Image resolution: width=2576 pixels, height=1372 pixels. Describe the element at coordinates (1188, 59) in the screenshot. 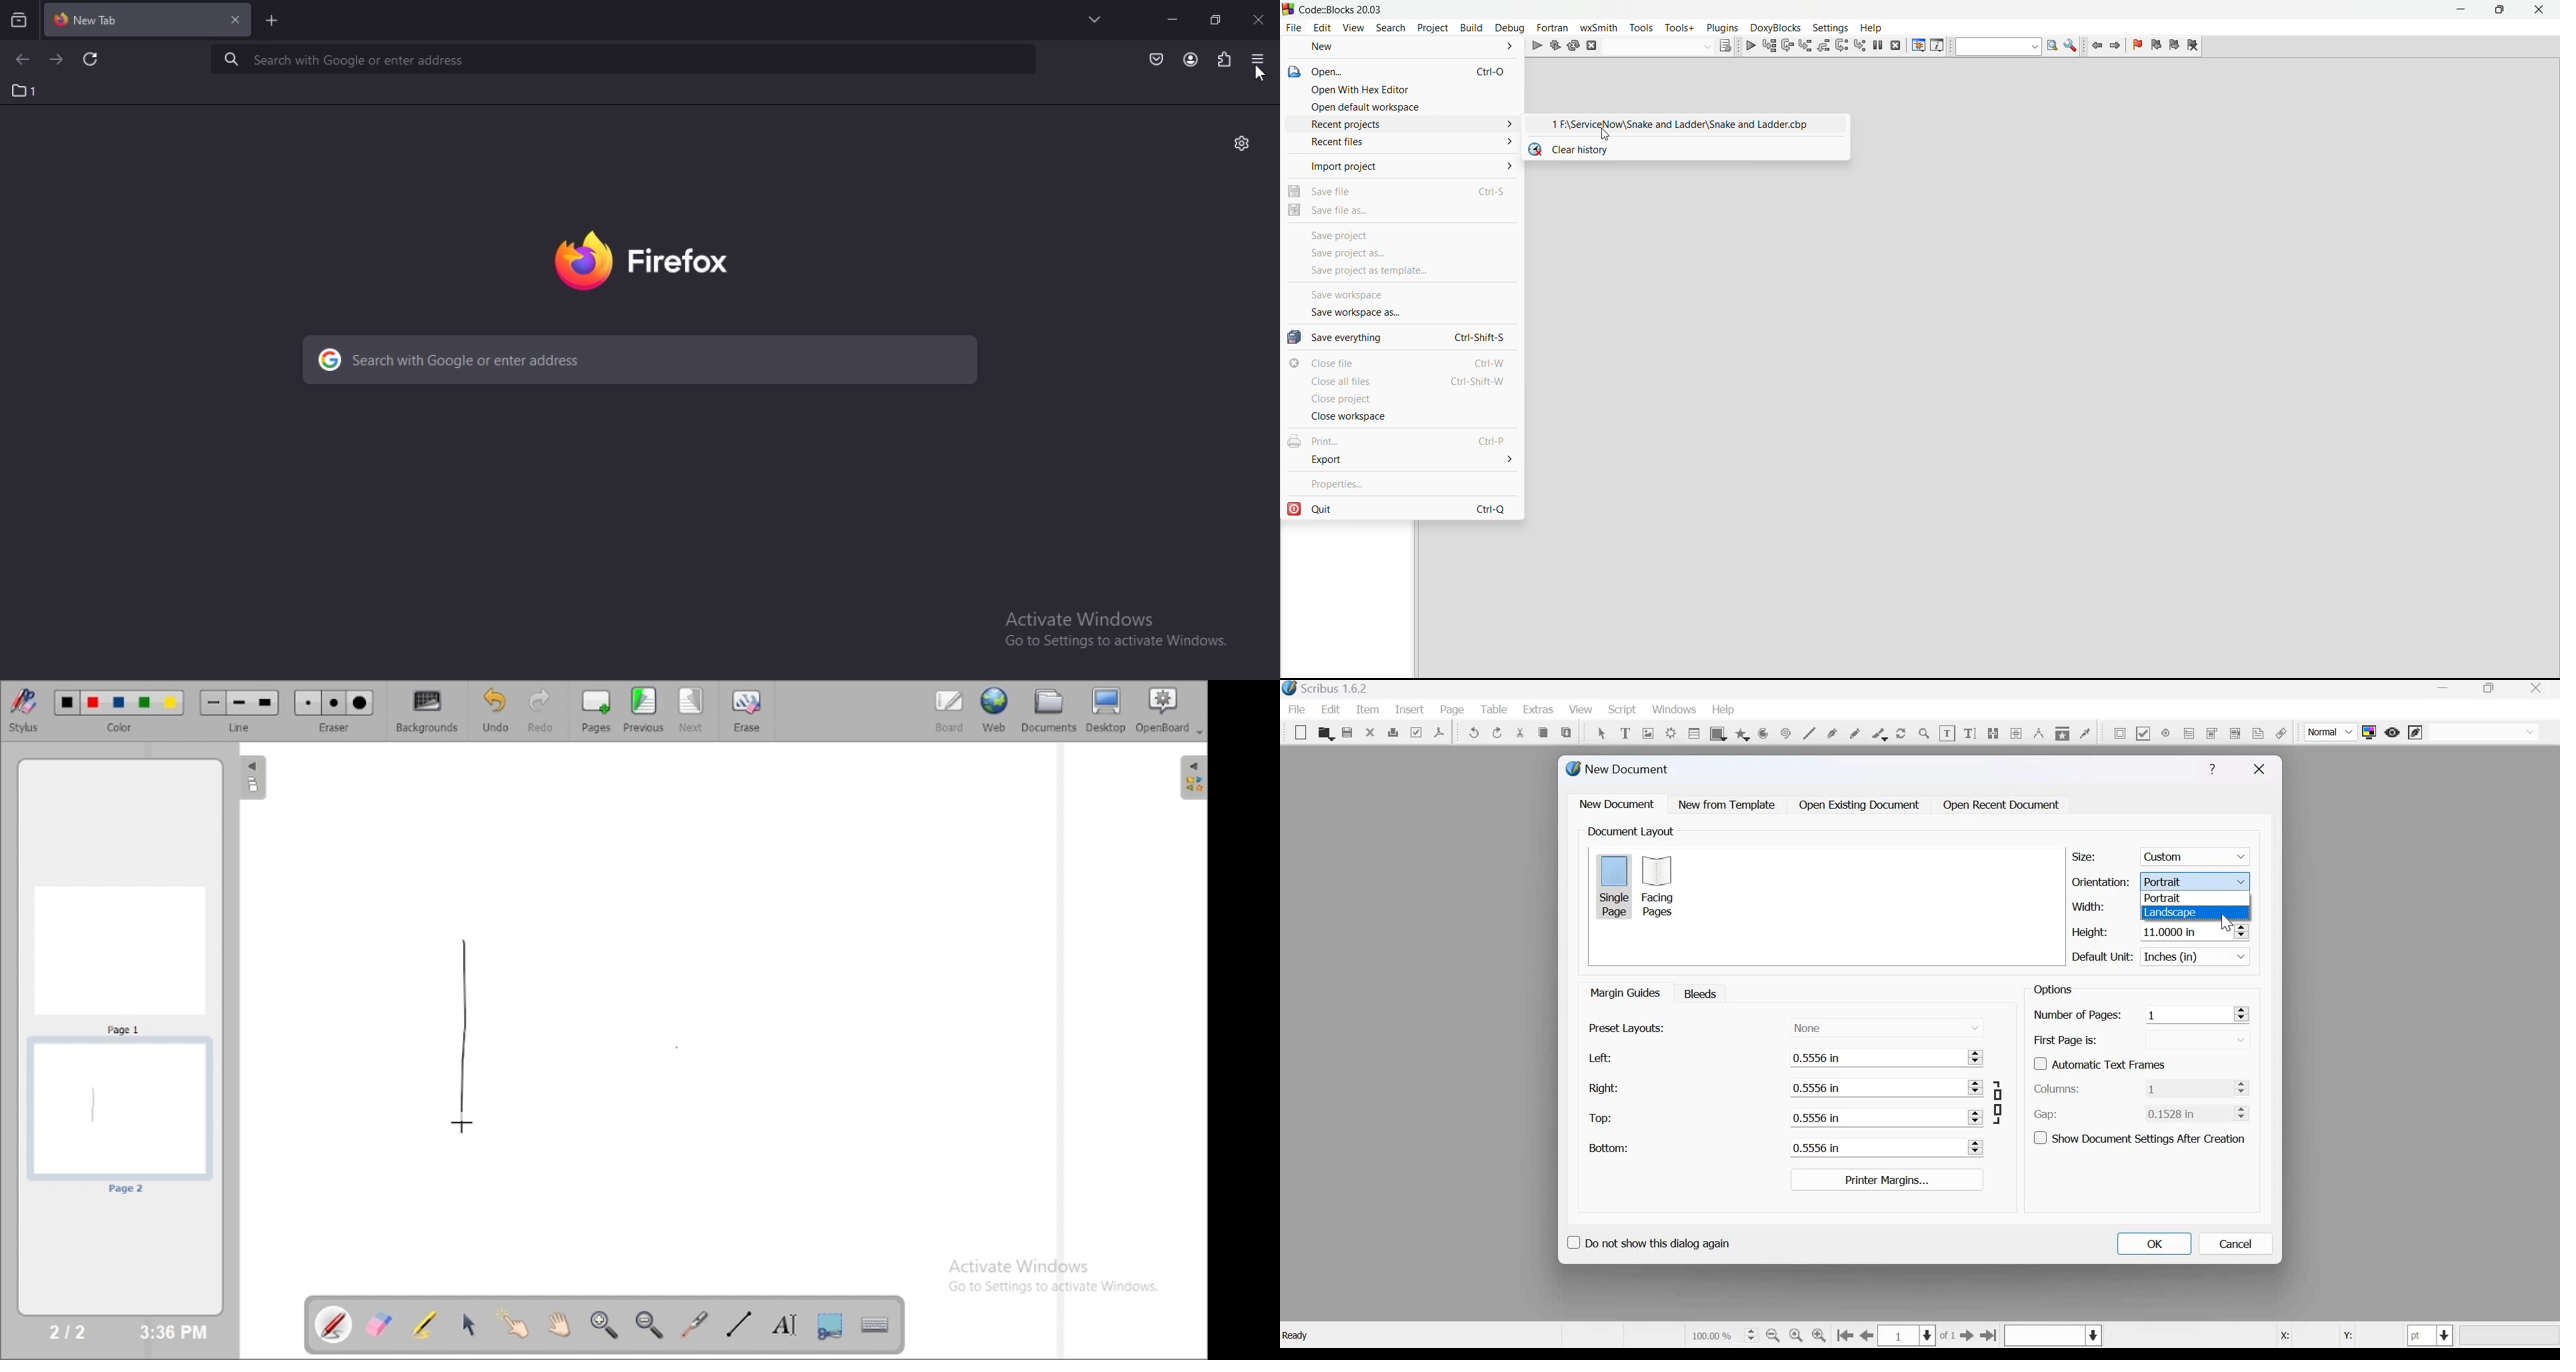

I see `account` at that location.